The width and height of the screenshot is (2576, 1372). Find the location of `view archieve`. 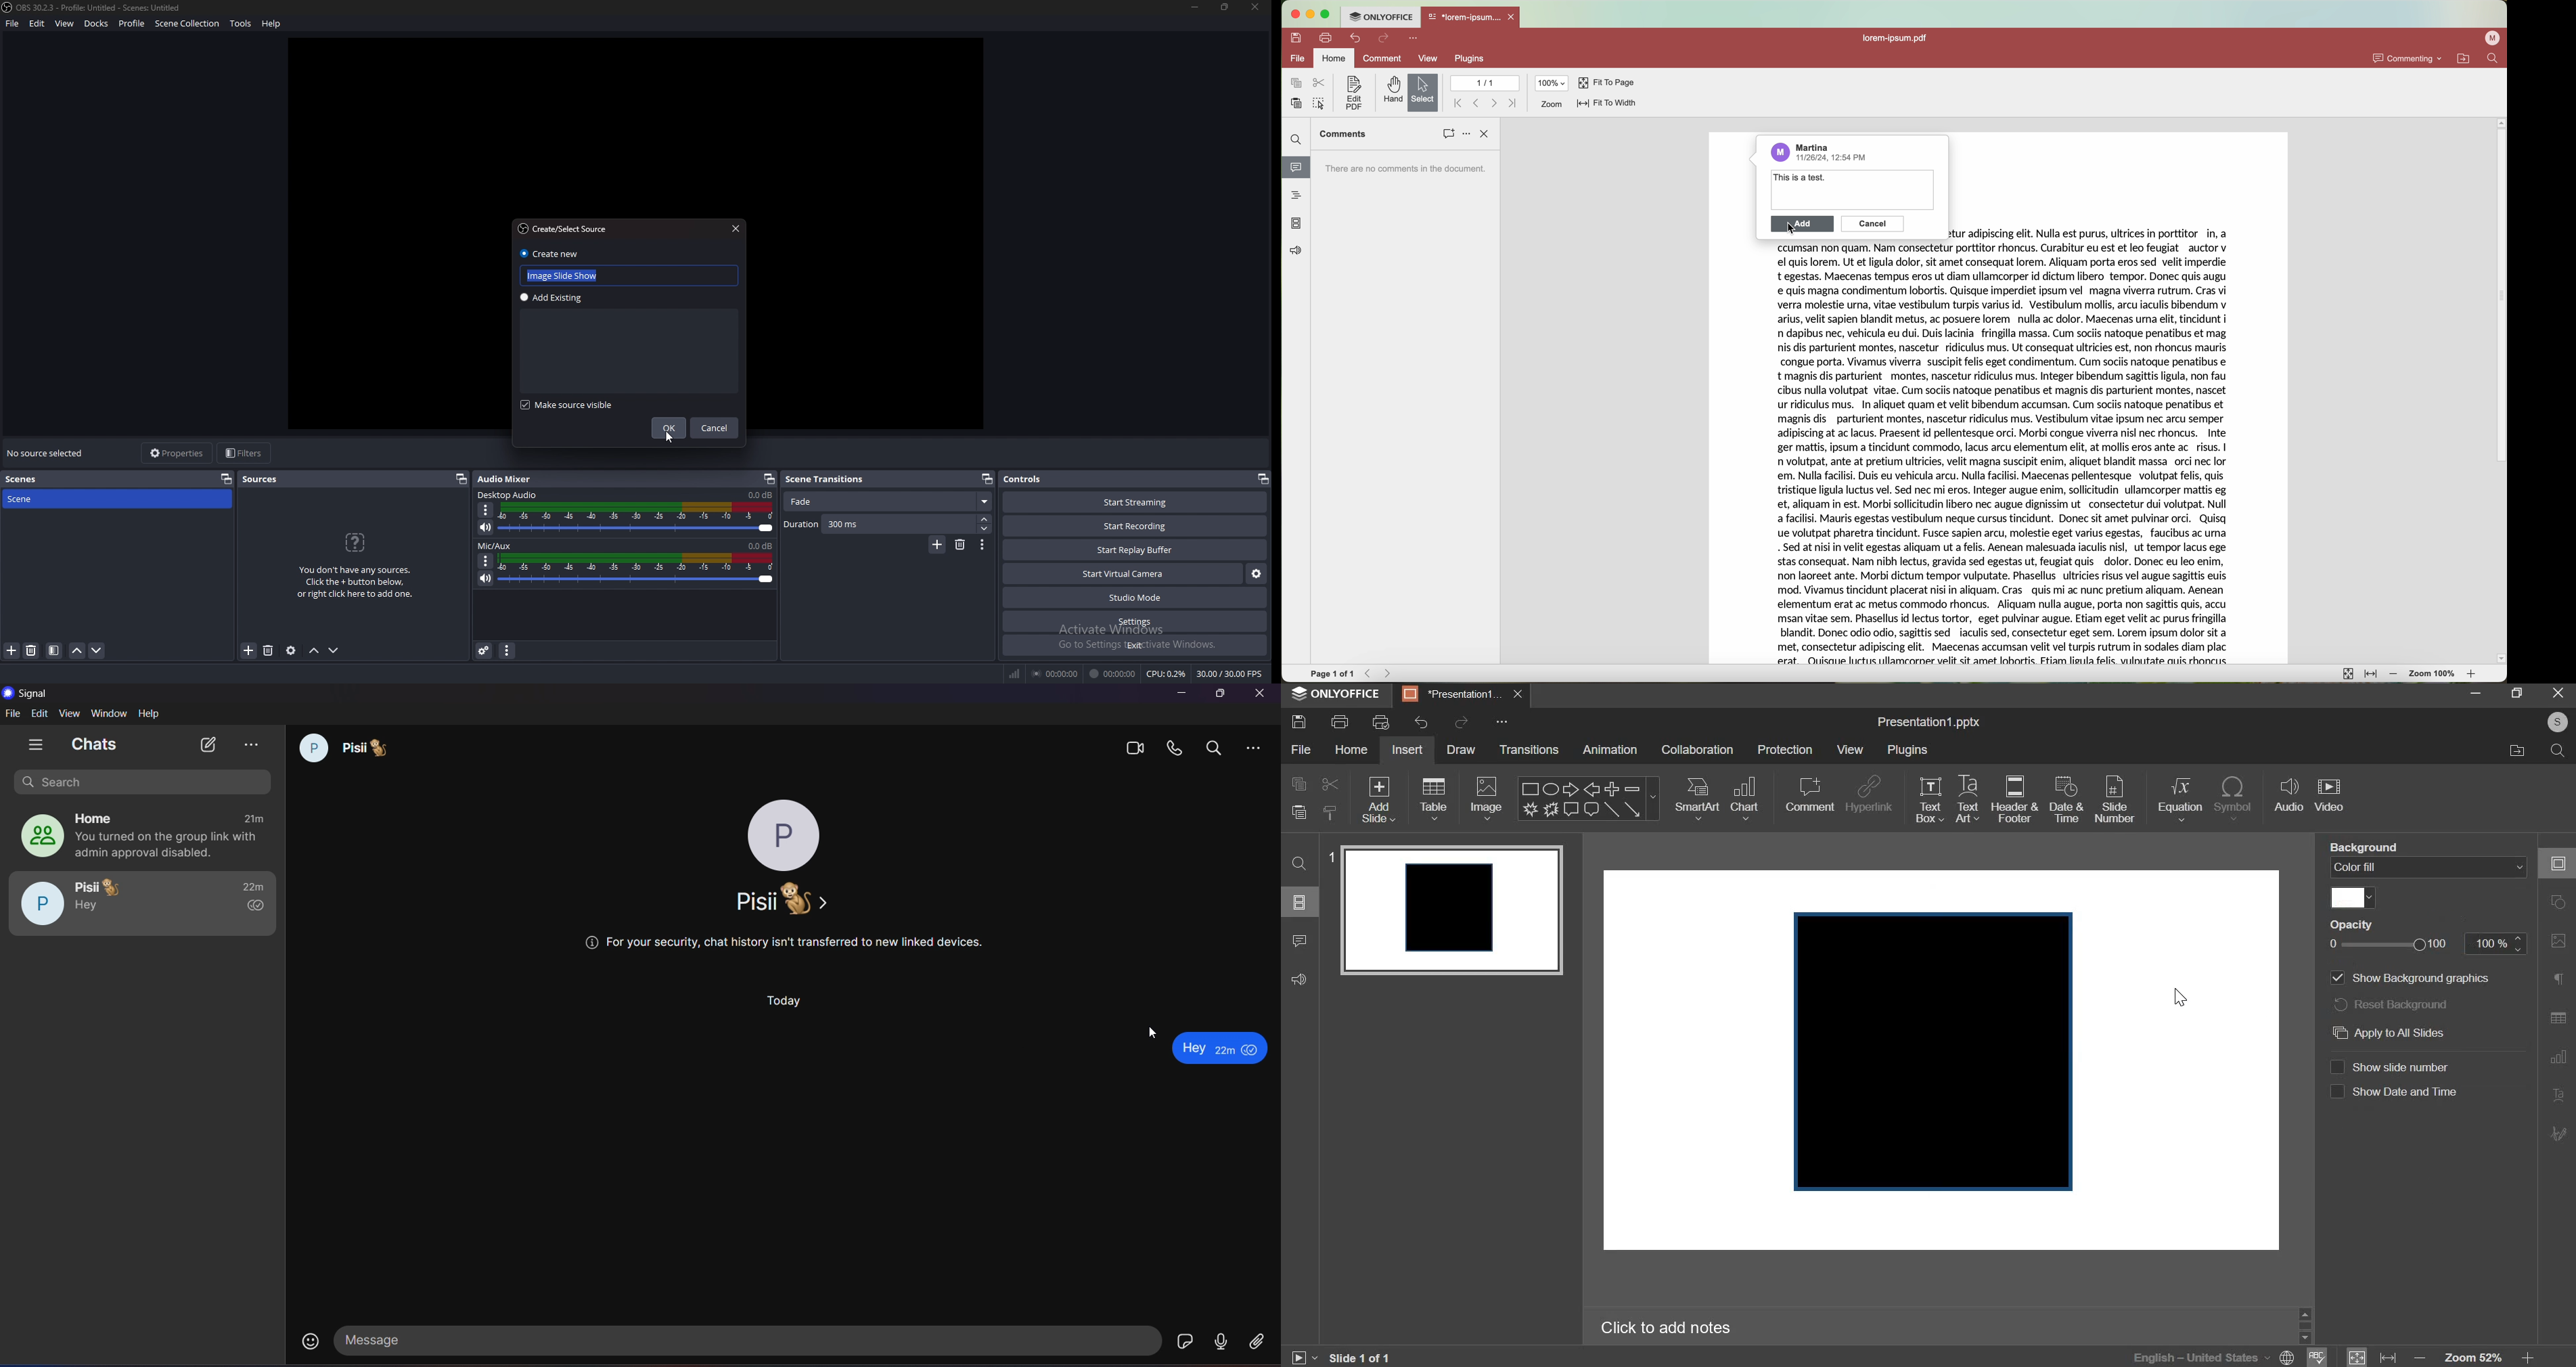

view archieve is located at coordinates (250, 745).